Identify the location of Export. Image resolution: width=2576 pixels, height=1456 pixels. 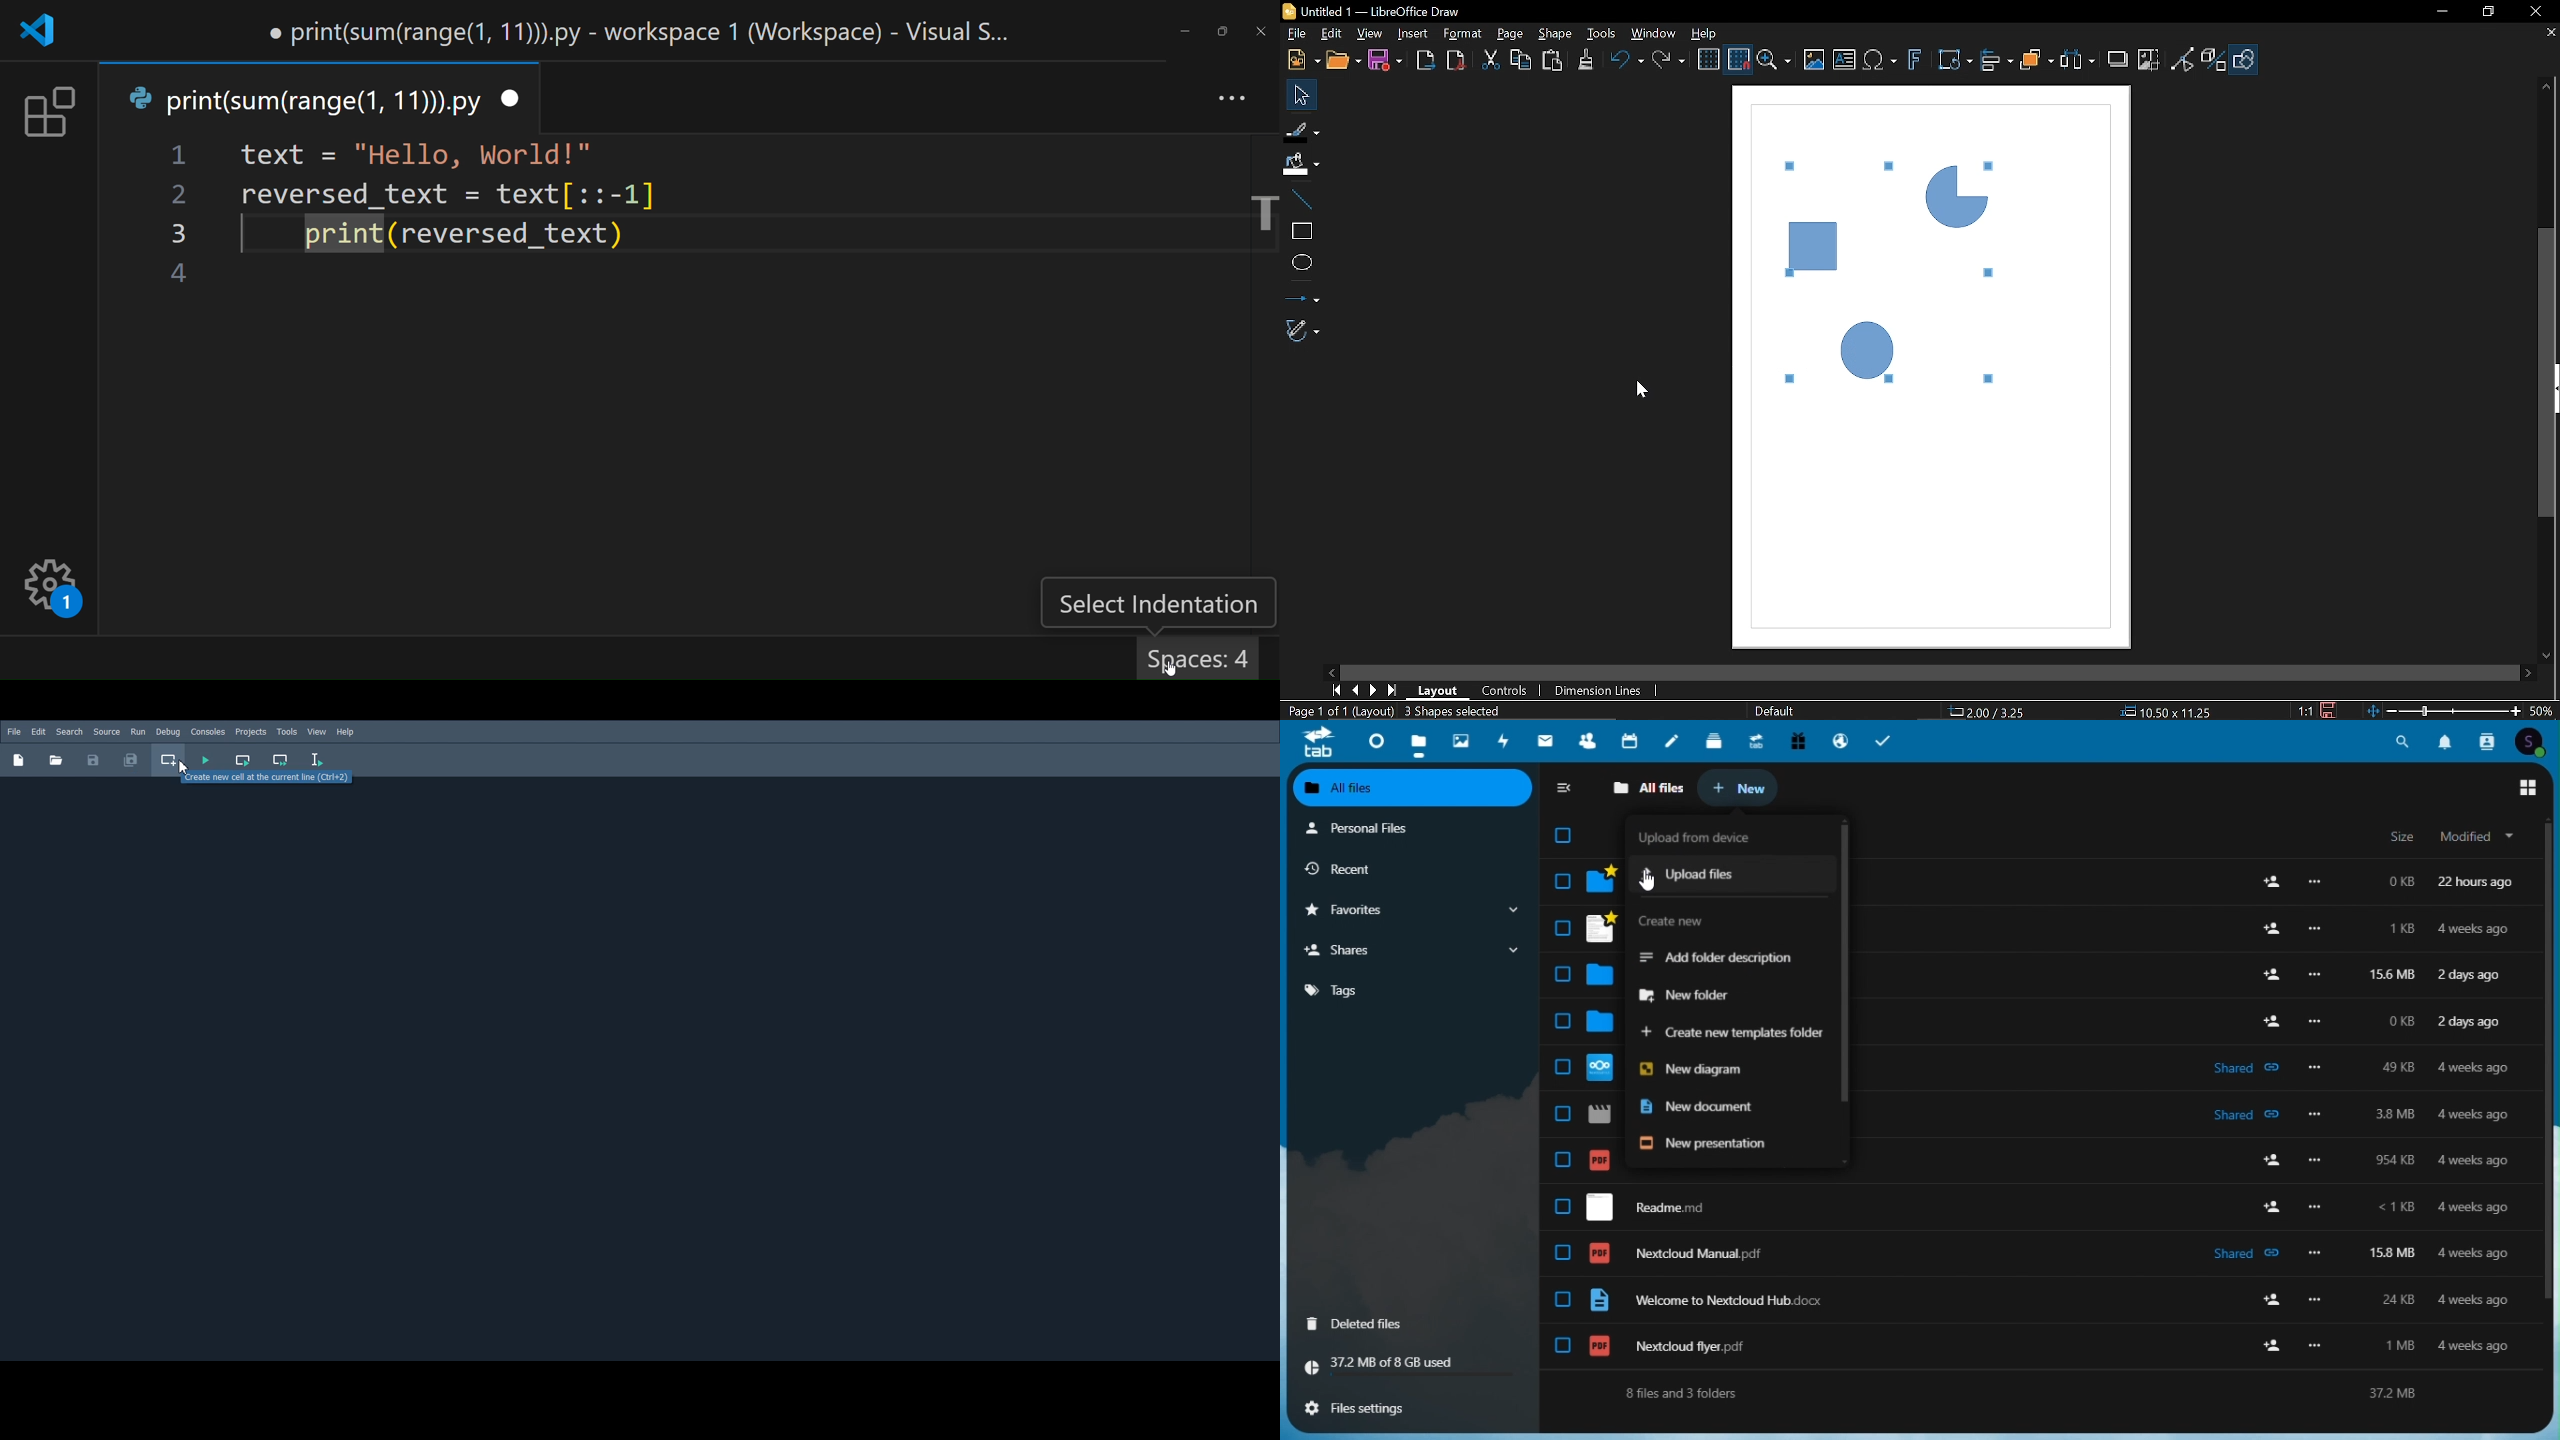
(1426, 61).